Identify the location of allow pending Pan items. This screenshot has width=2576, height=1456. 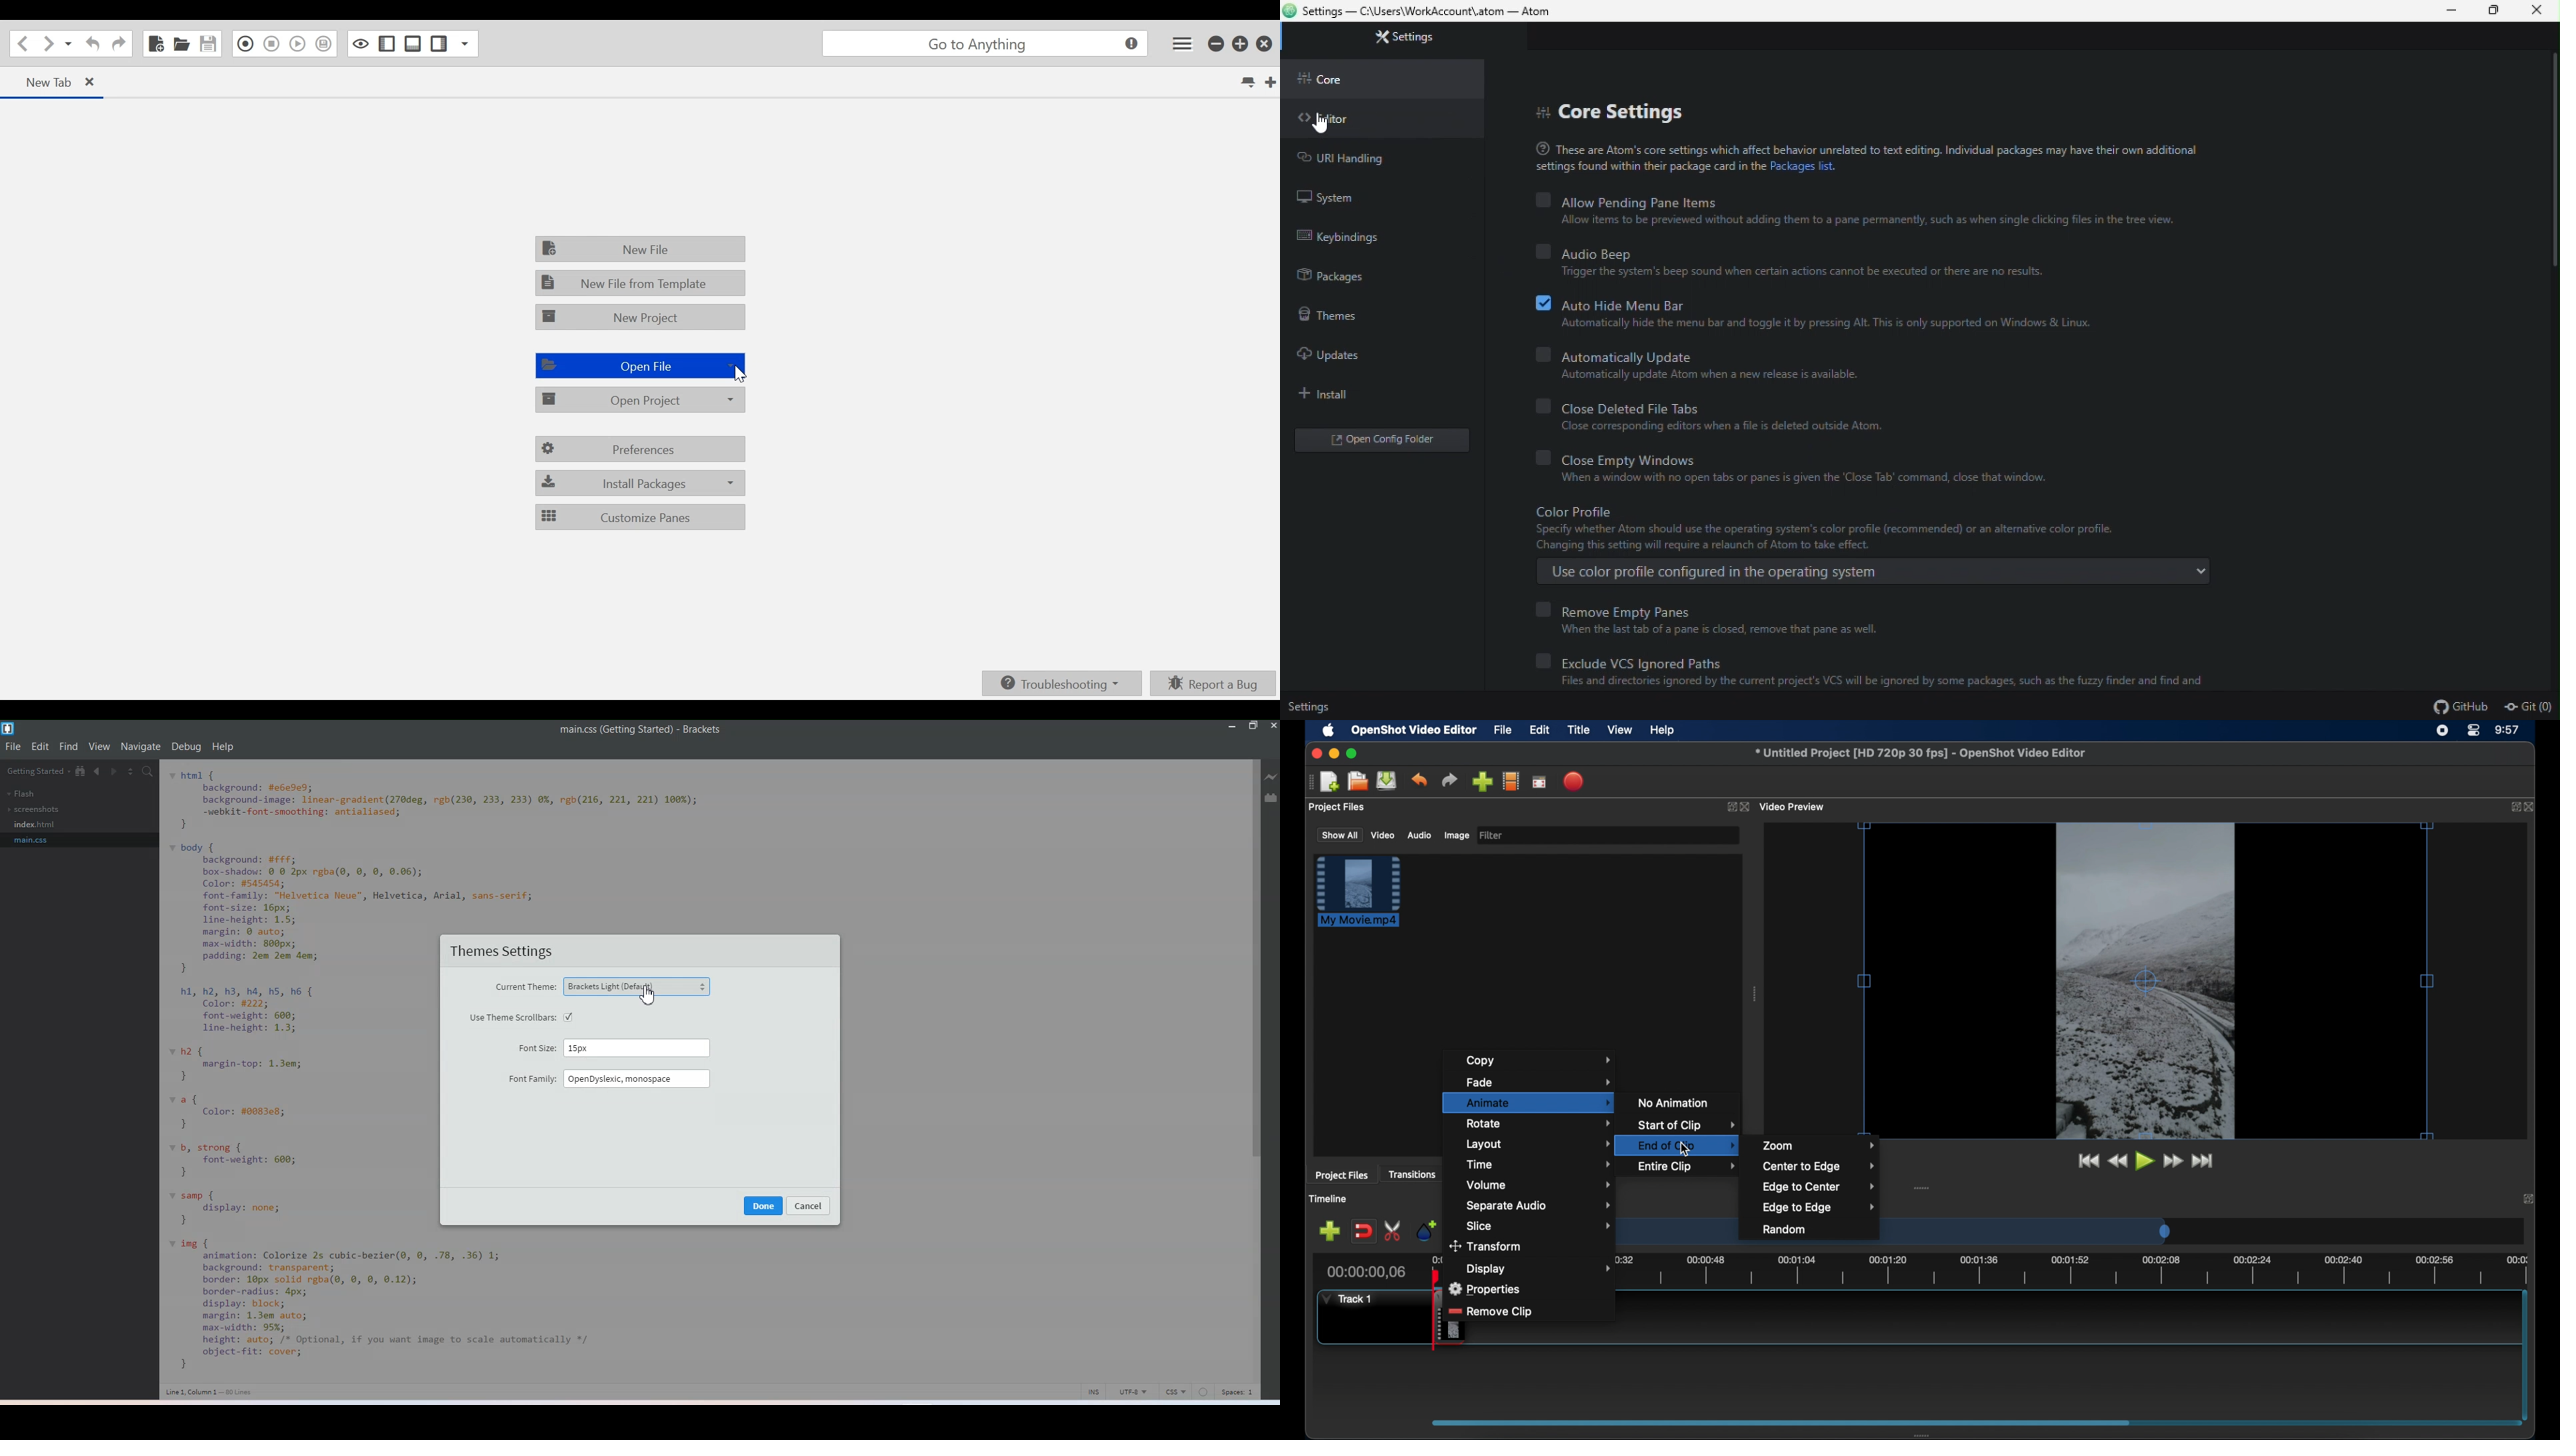
(1856, 198).